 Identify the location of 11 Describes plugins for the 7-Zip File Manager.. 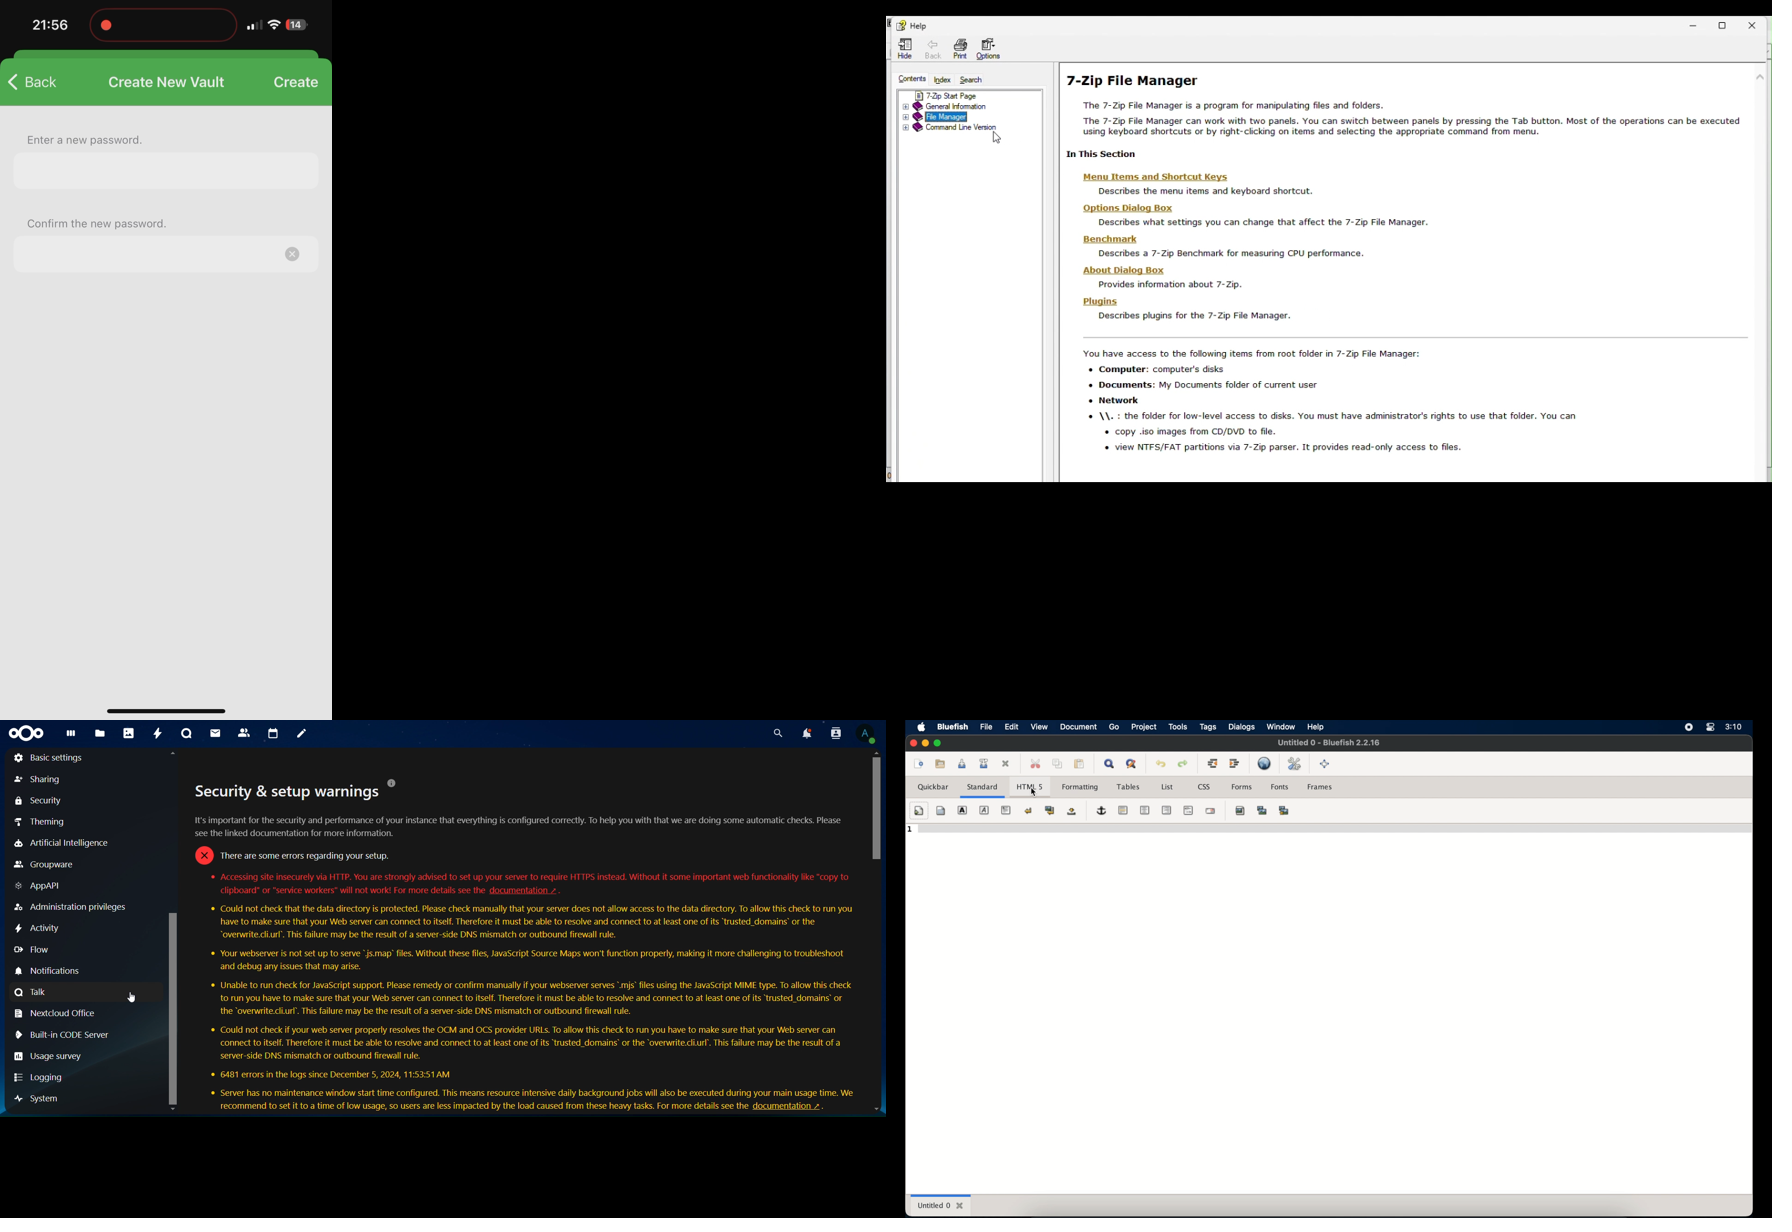
(1193, 316).